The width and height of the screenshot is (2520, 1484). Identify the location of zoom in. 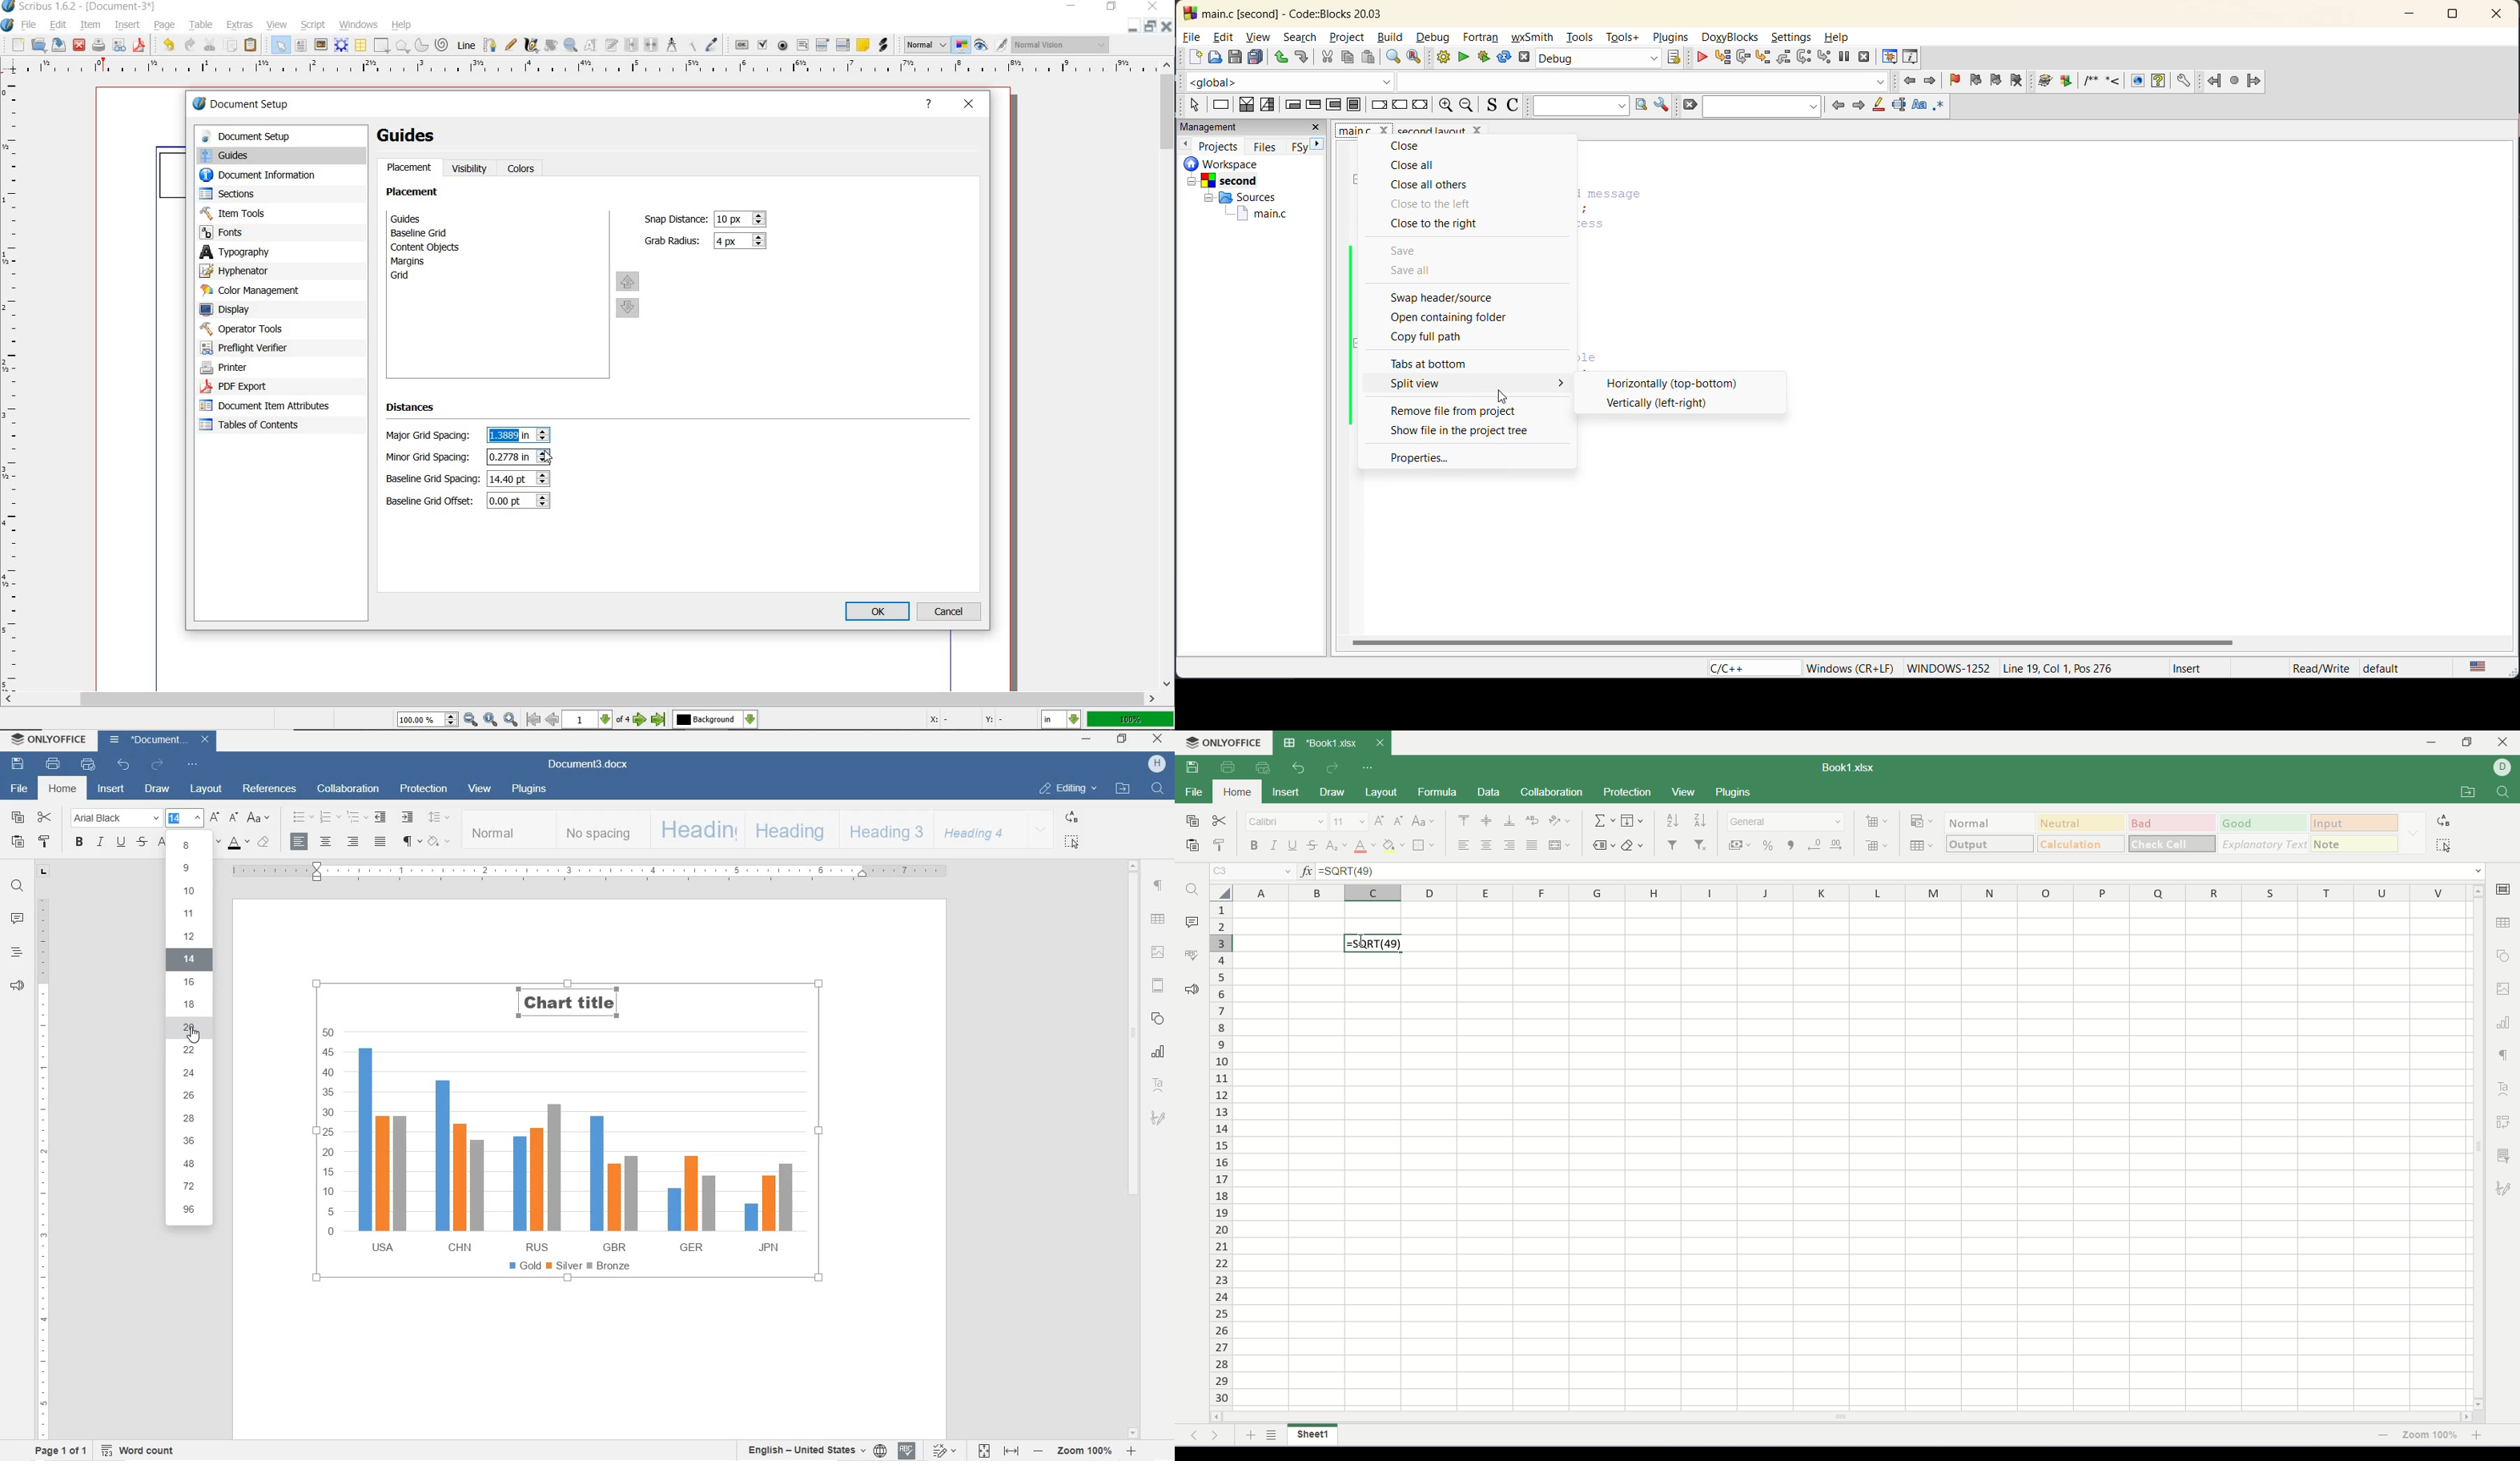
(2495, 1435).